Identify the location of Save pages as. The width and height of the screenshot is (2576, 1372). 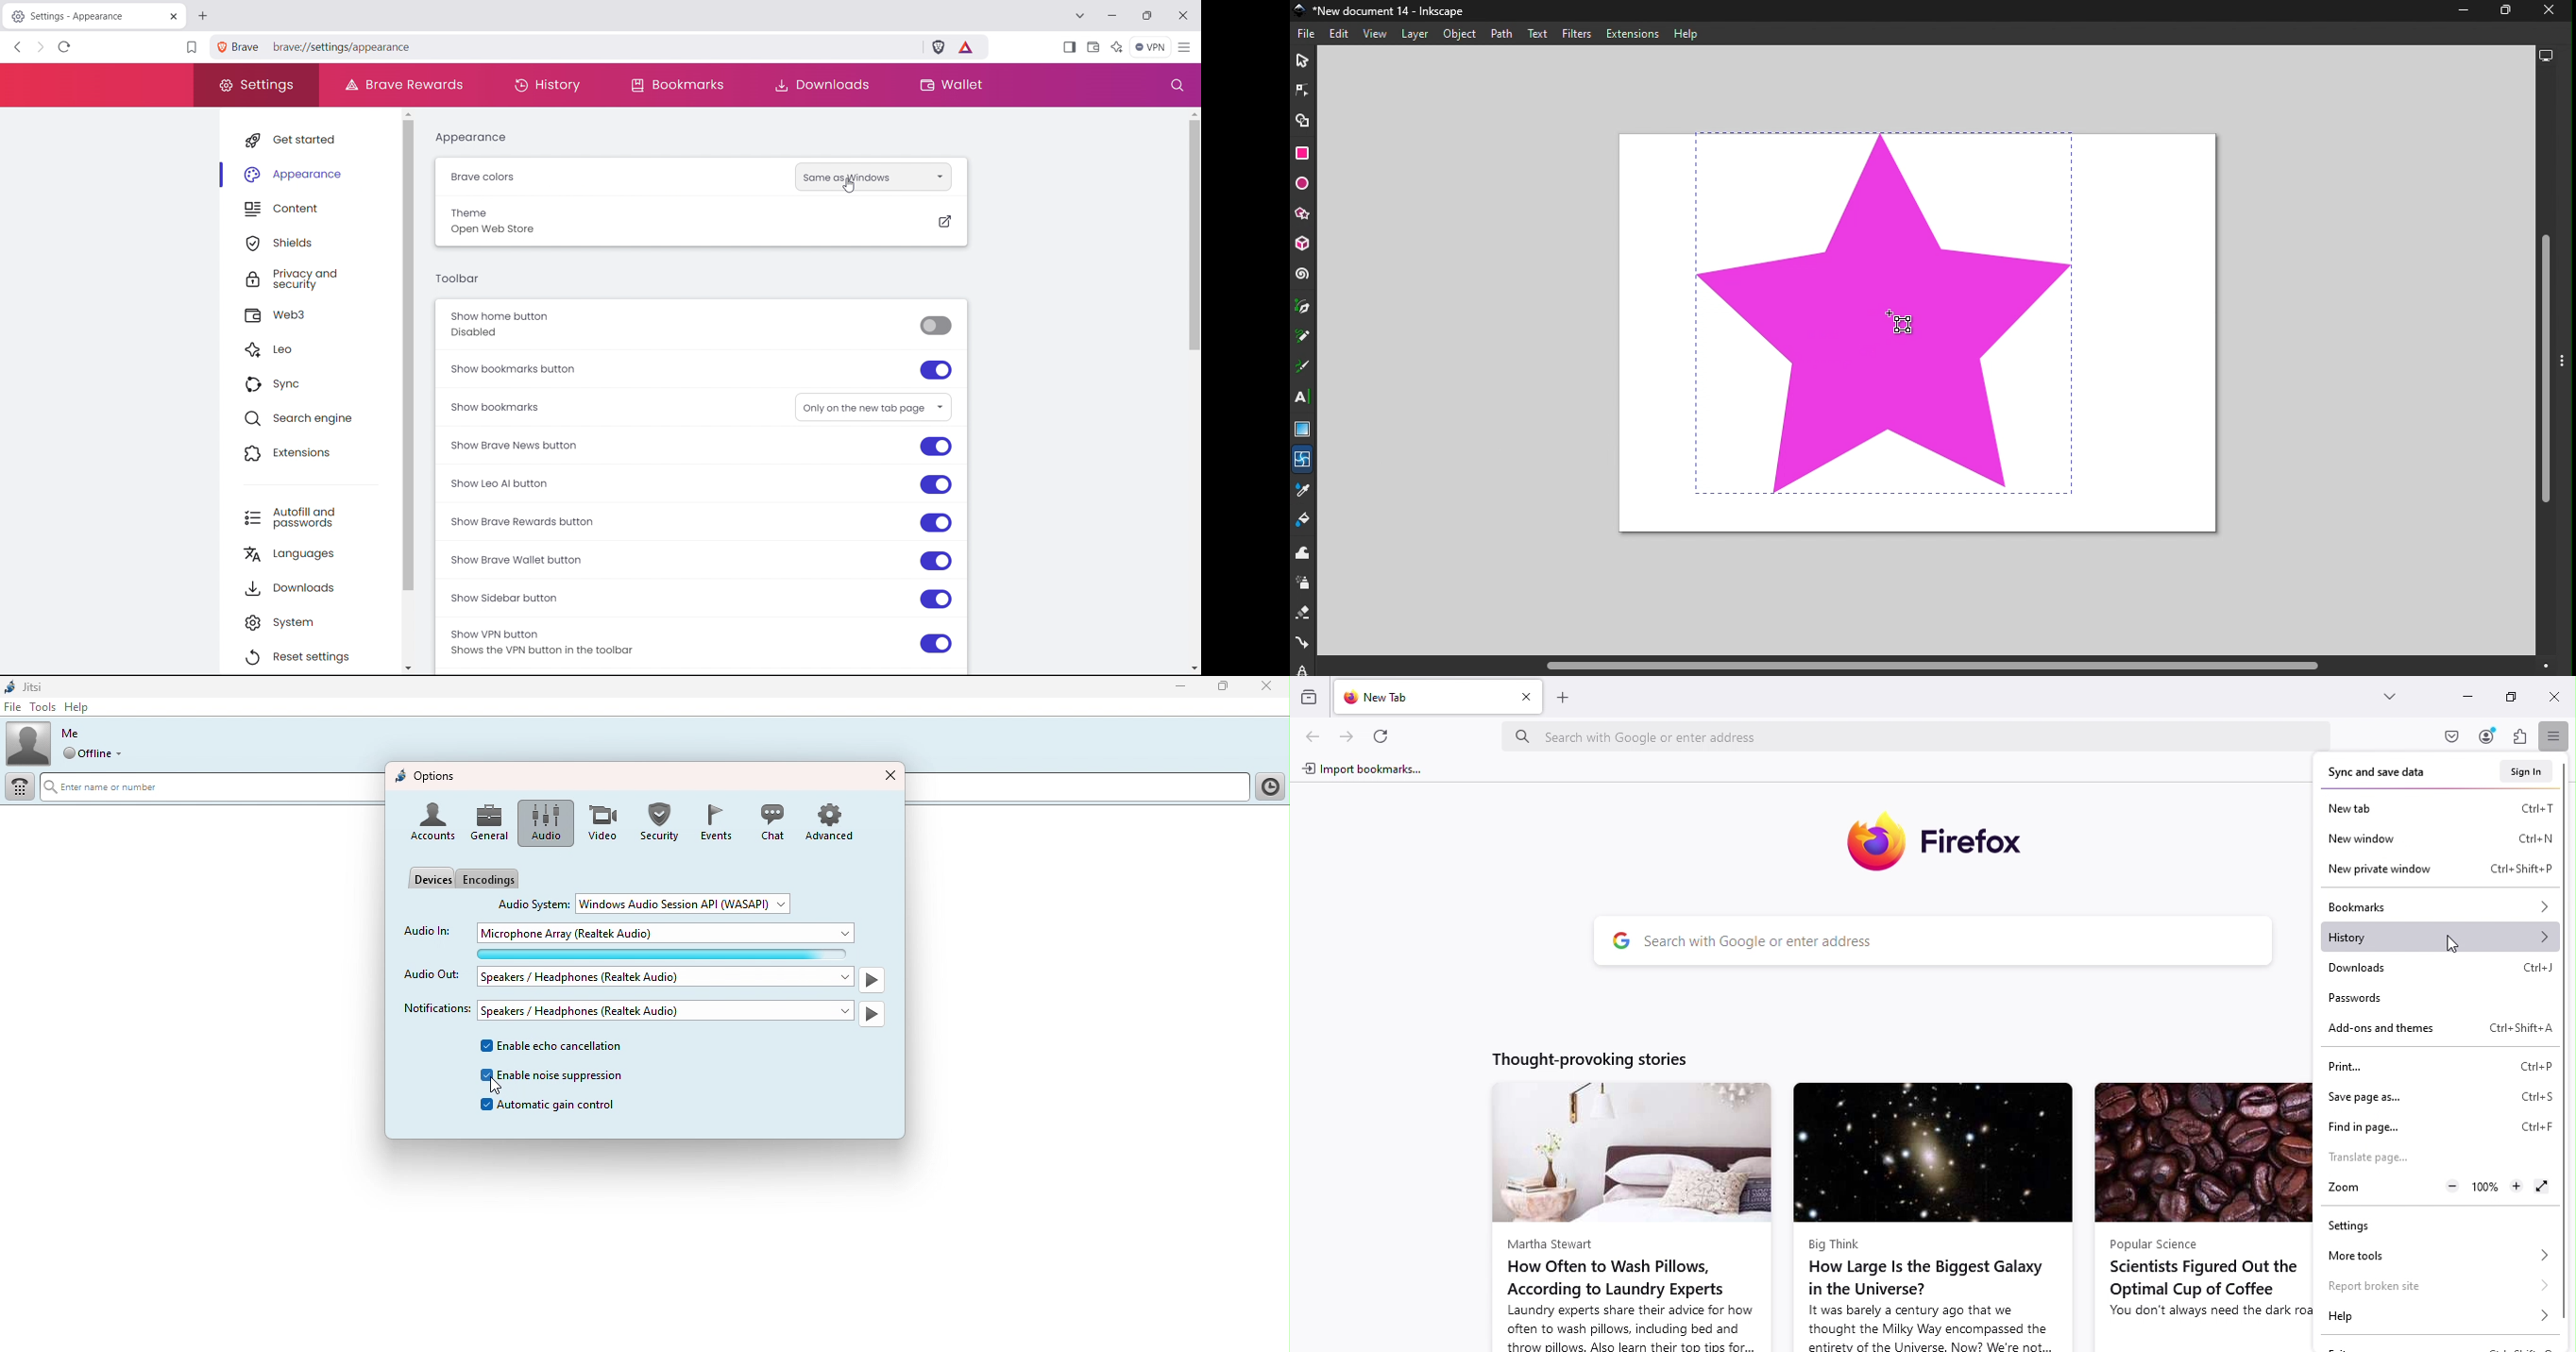
(2440, 1097).